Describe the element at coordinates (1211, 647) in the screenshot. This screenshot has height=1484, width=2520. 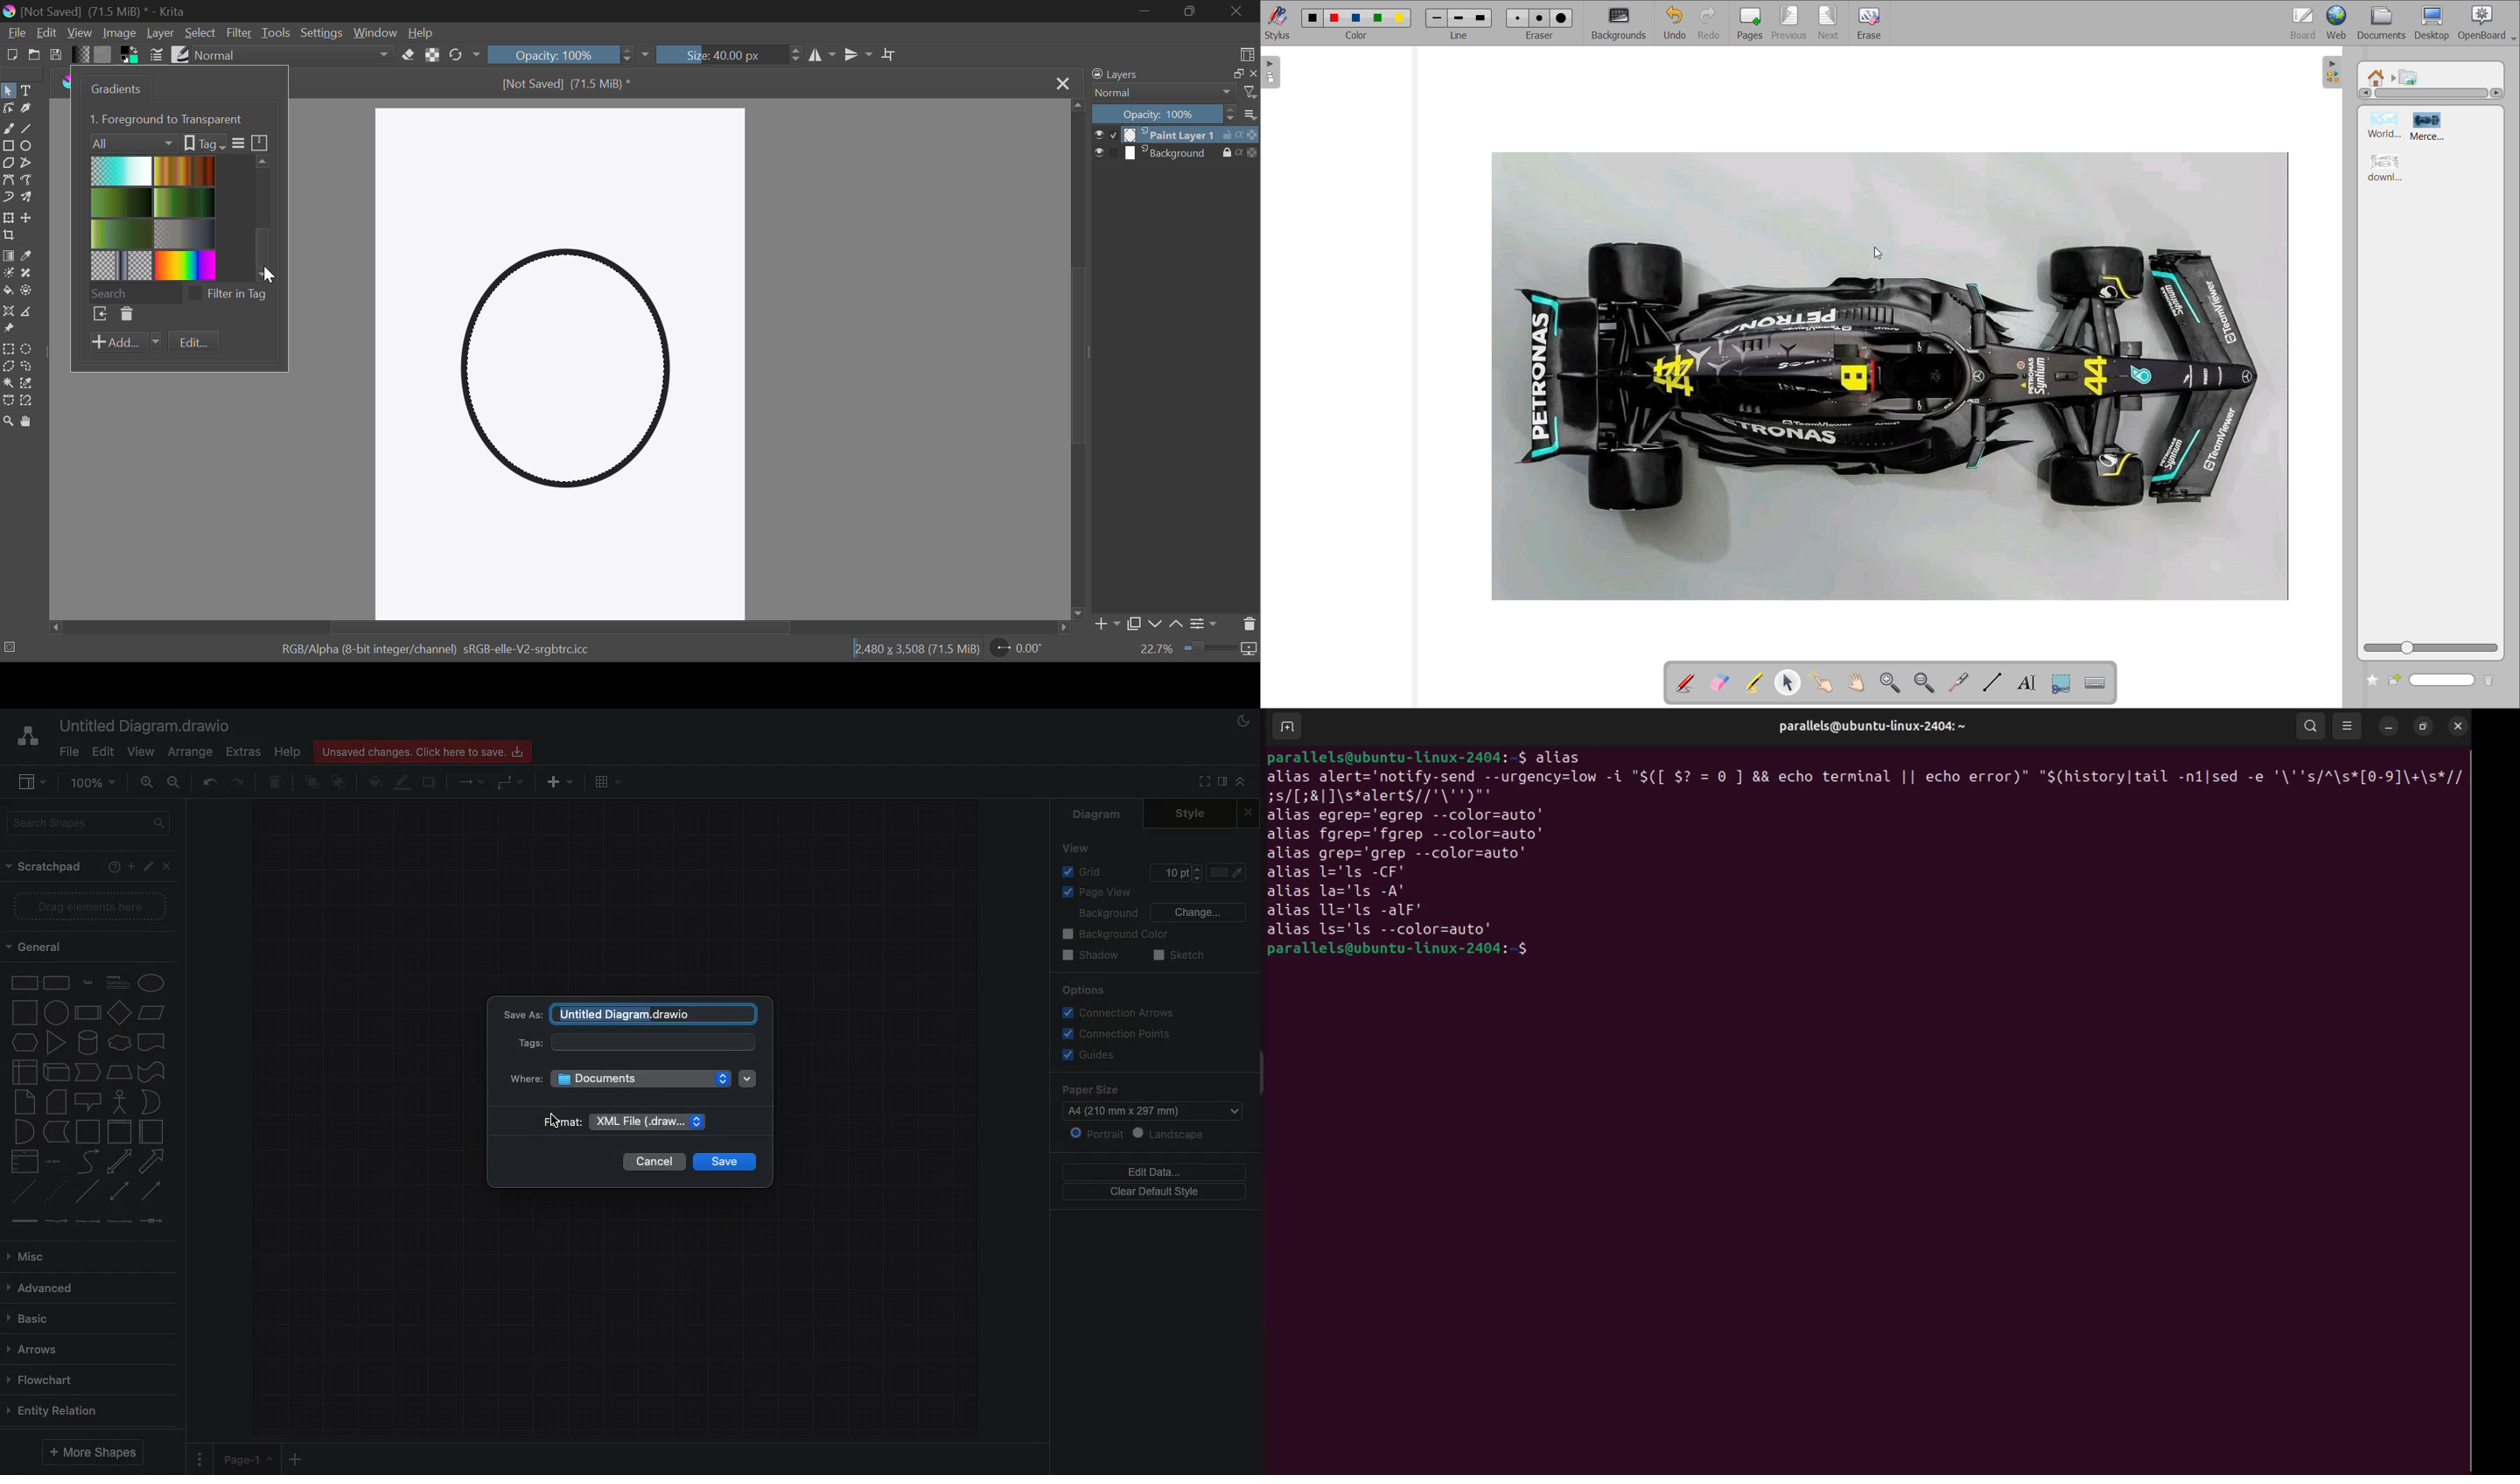
I see `zoom slider` at that location.